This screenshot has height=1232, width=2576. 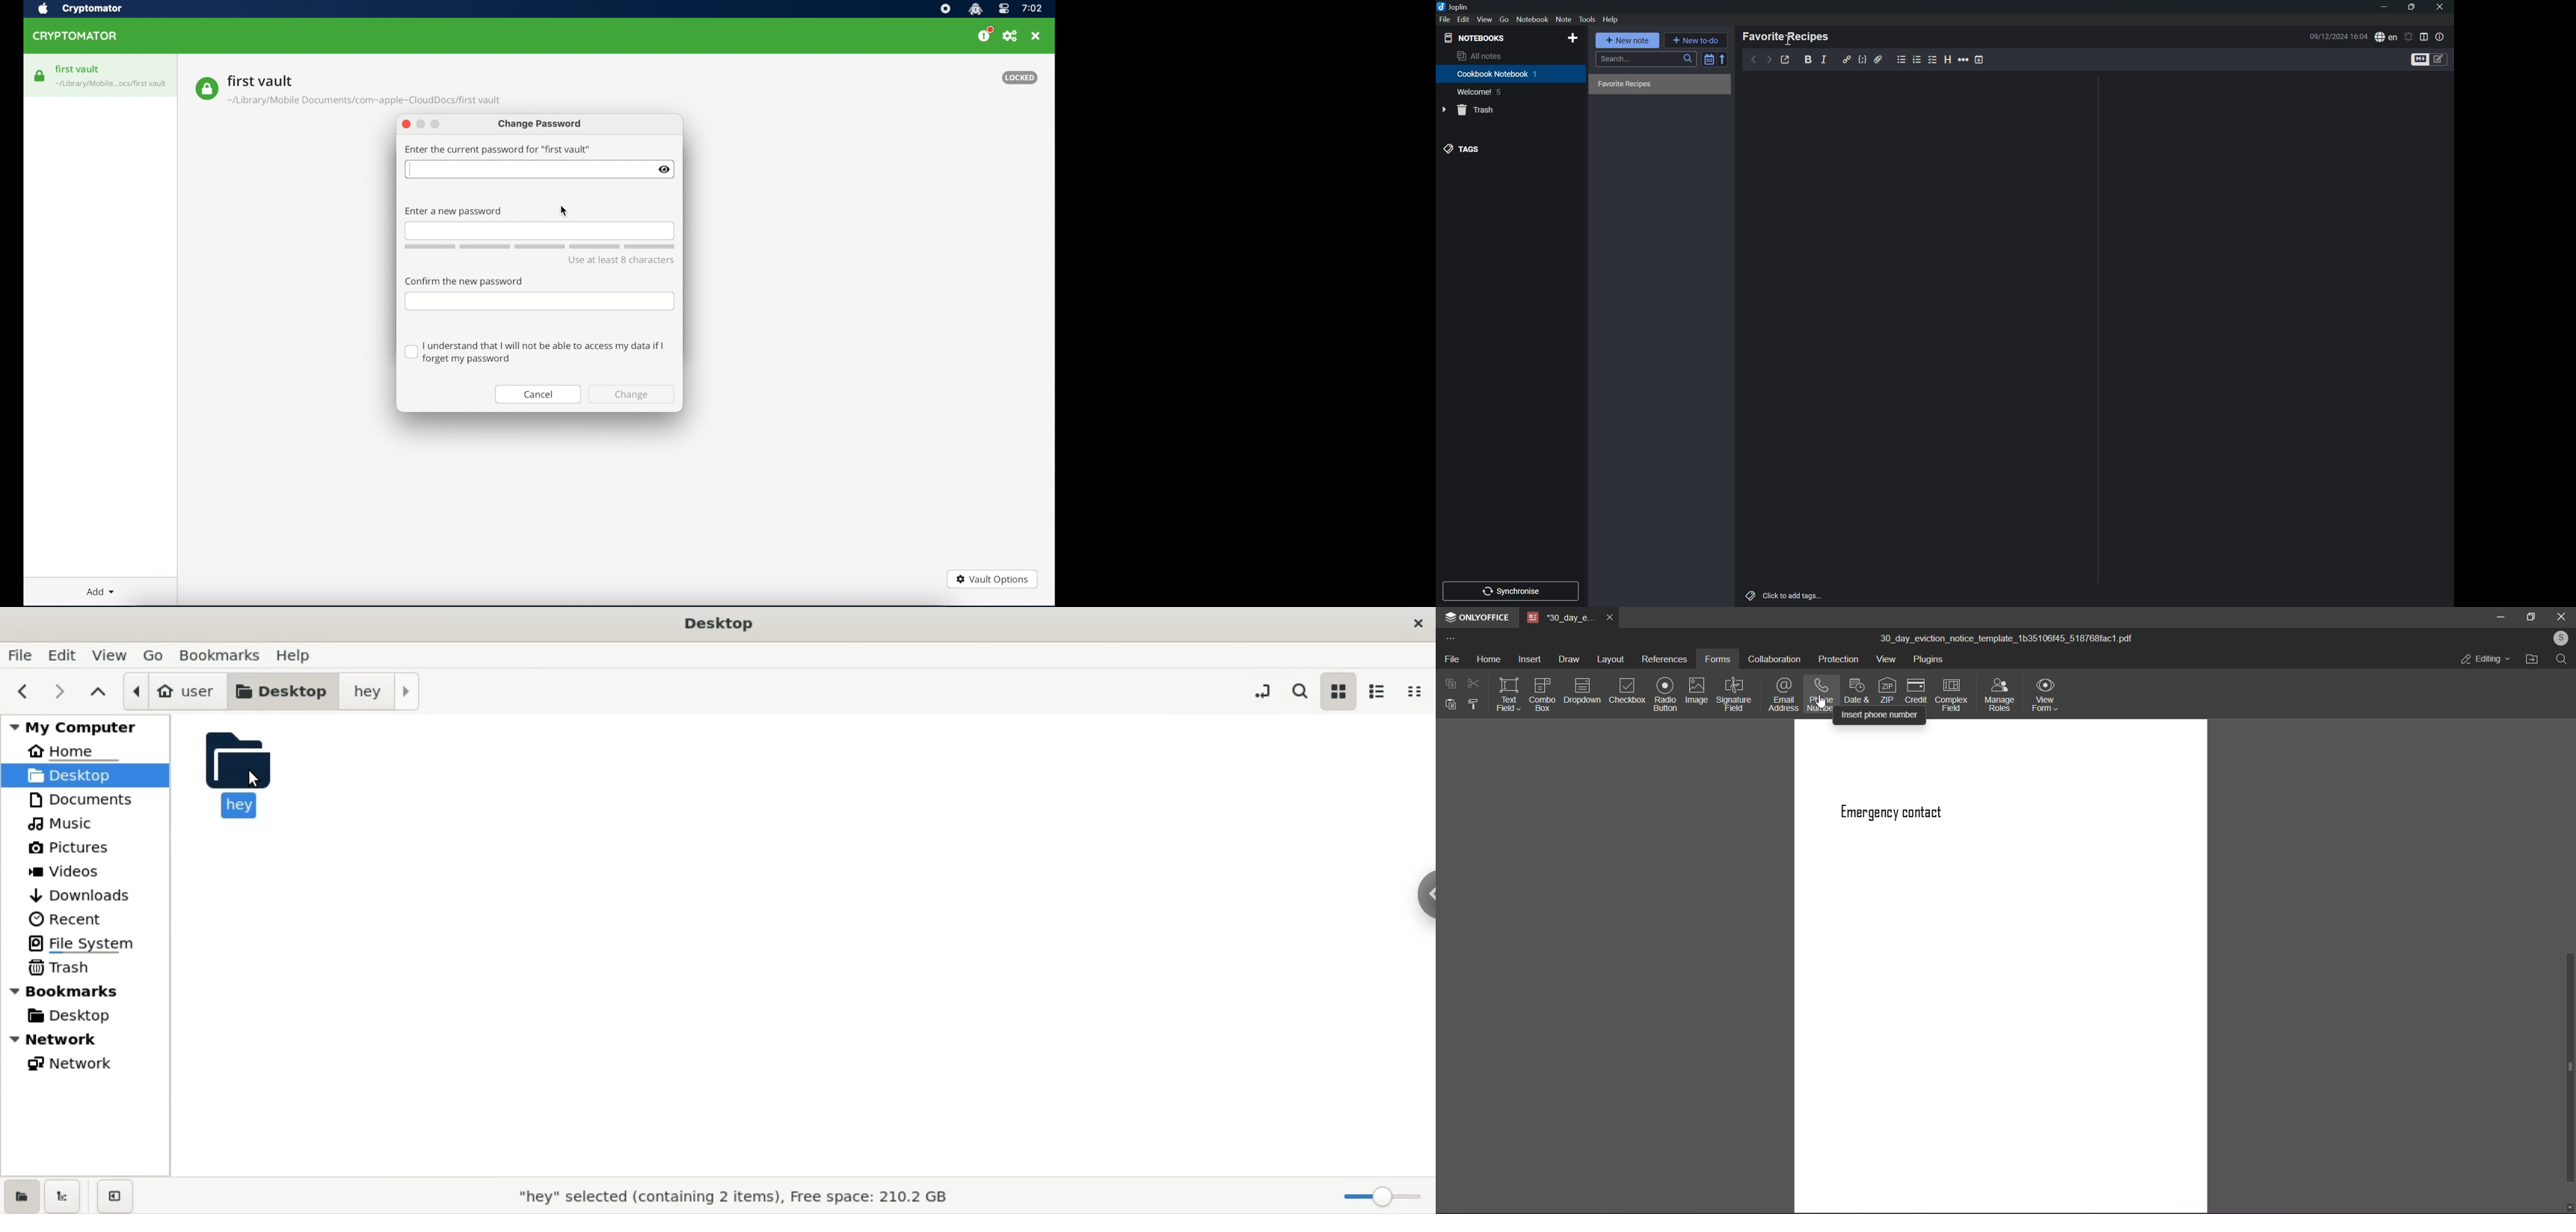 What do you see at coordinates (1903, 811) in the screenshot?
I see `text` at bounding box center [1903, 811].